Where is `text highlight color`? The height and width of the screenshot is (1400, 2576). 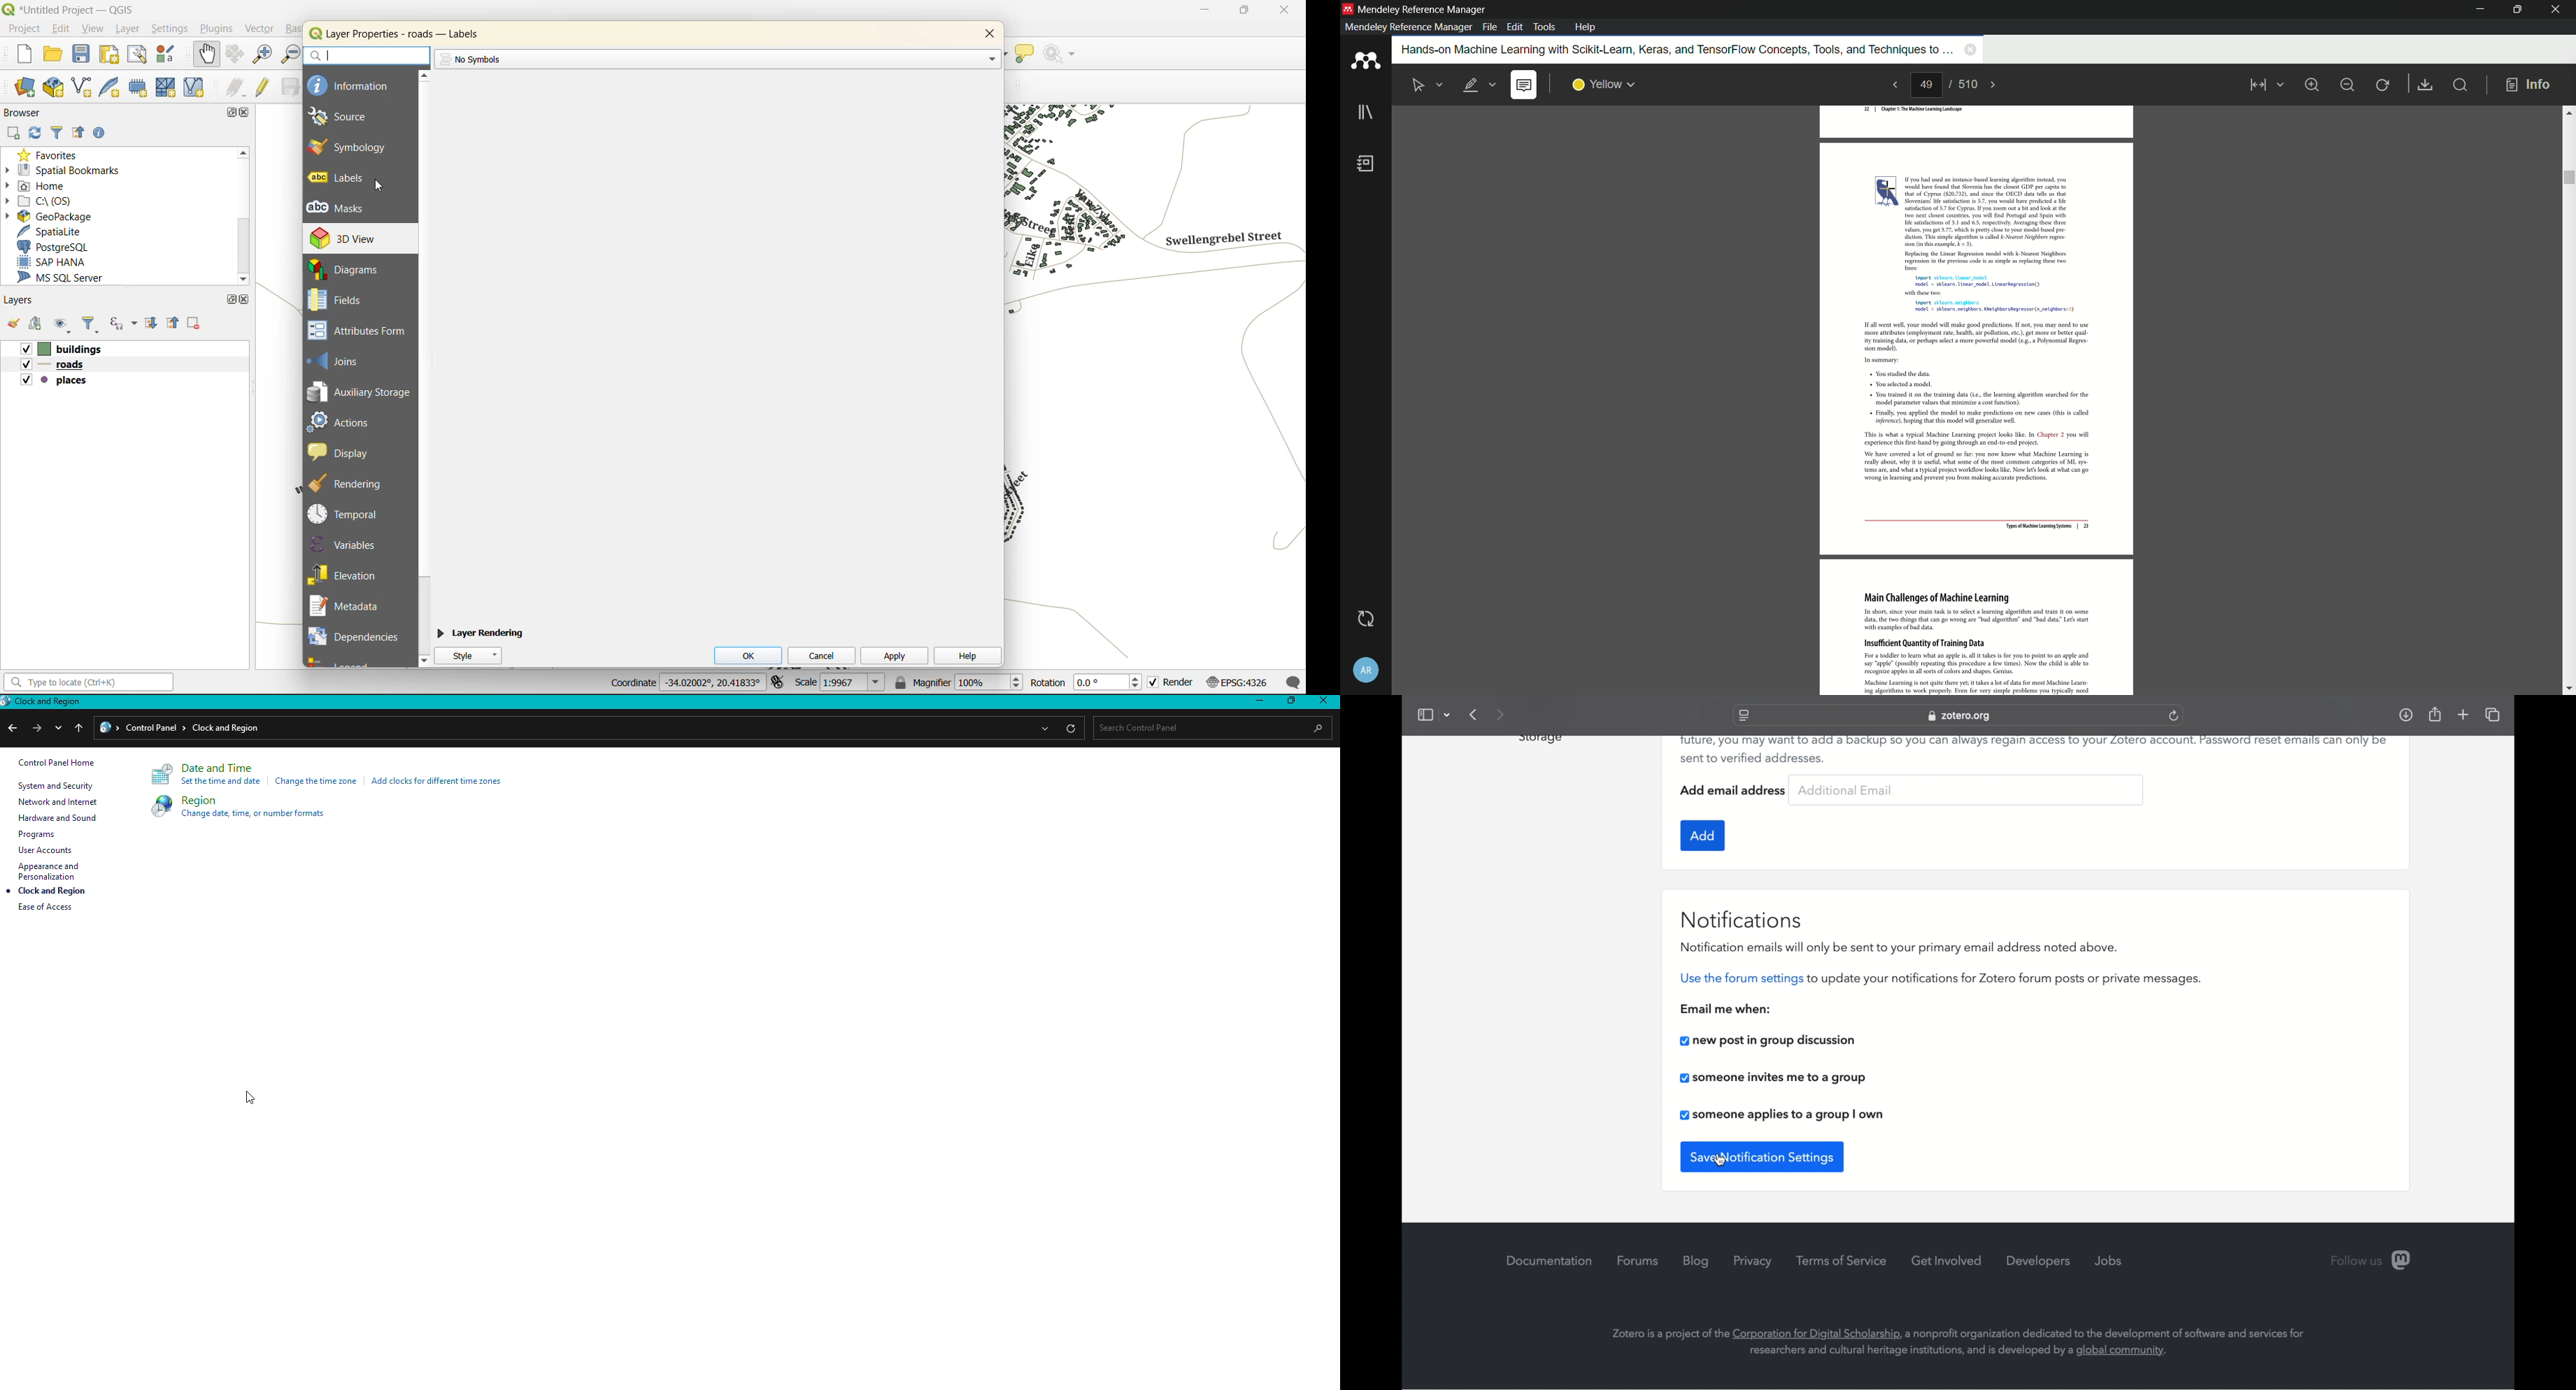
text highlight color is located at coordinates (1603, 84).